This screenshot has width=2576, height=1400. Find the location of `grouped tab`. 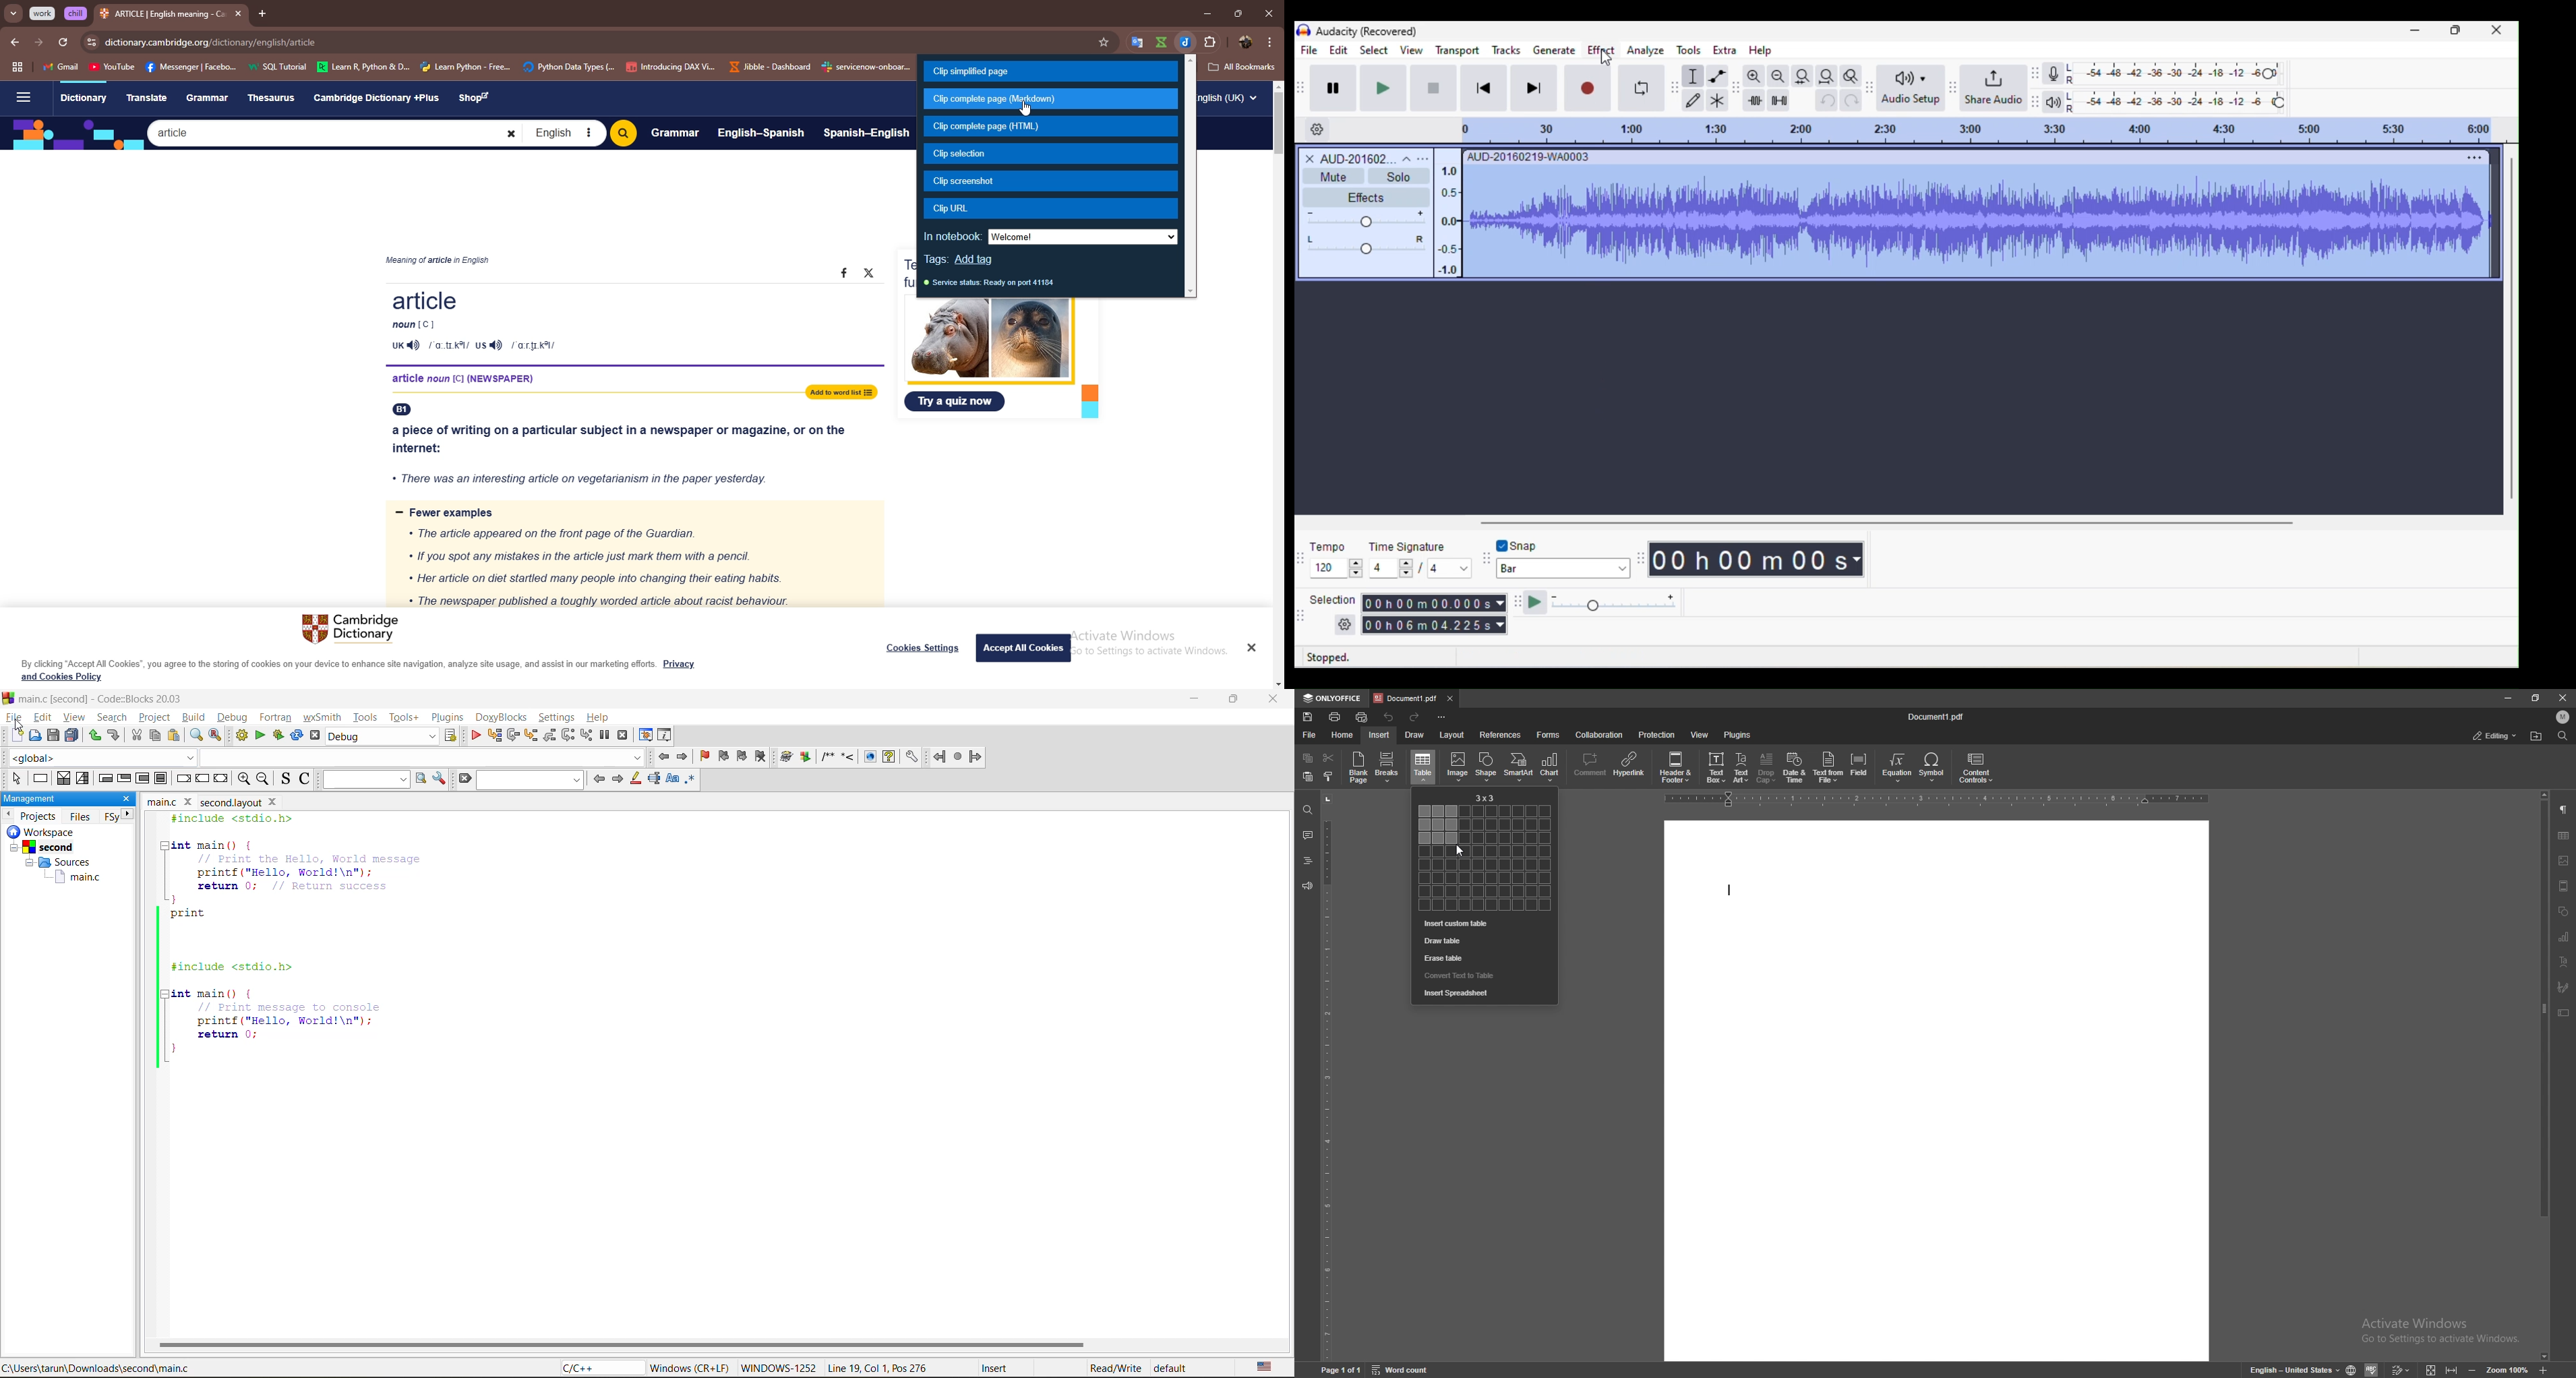

grouped tab is located at coordinates (43, 13).